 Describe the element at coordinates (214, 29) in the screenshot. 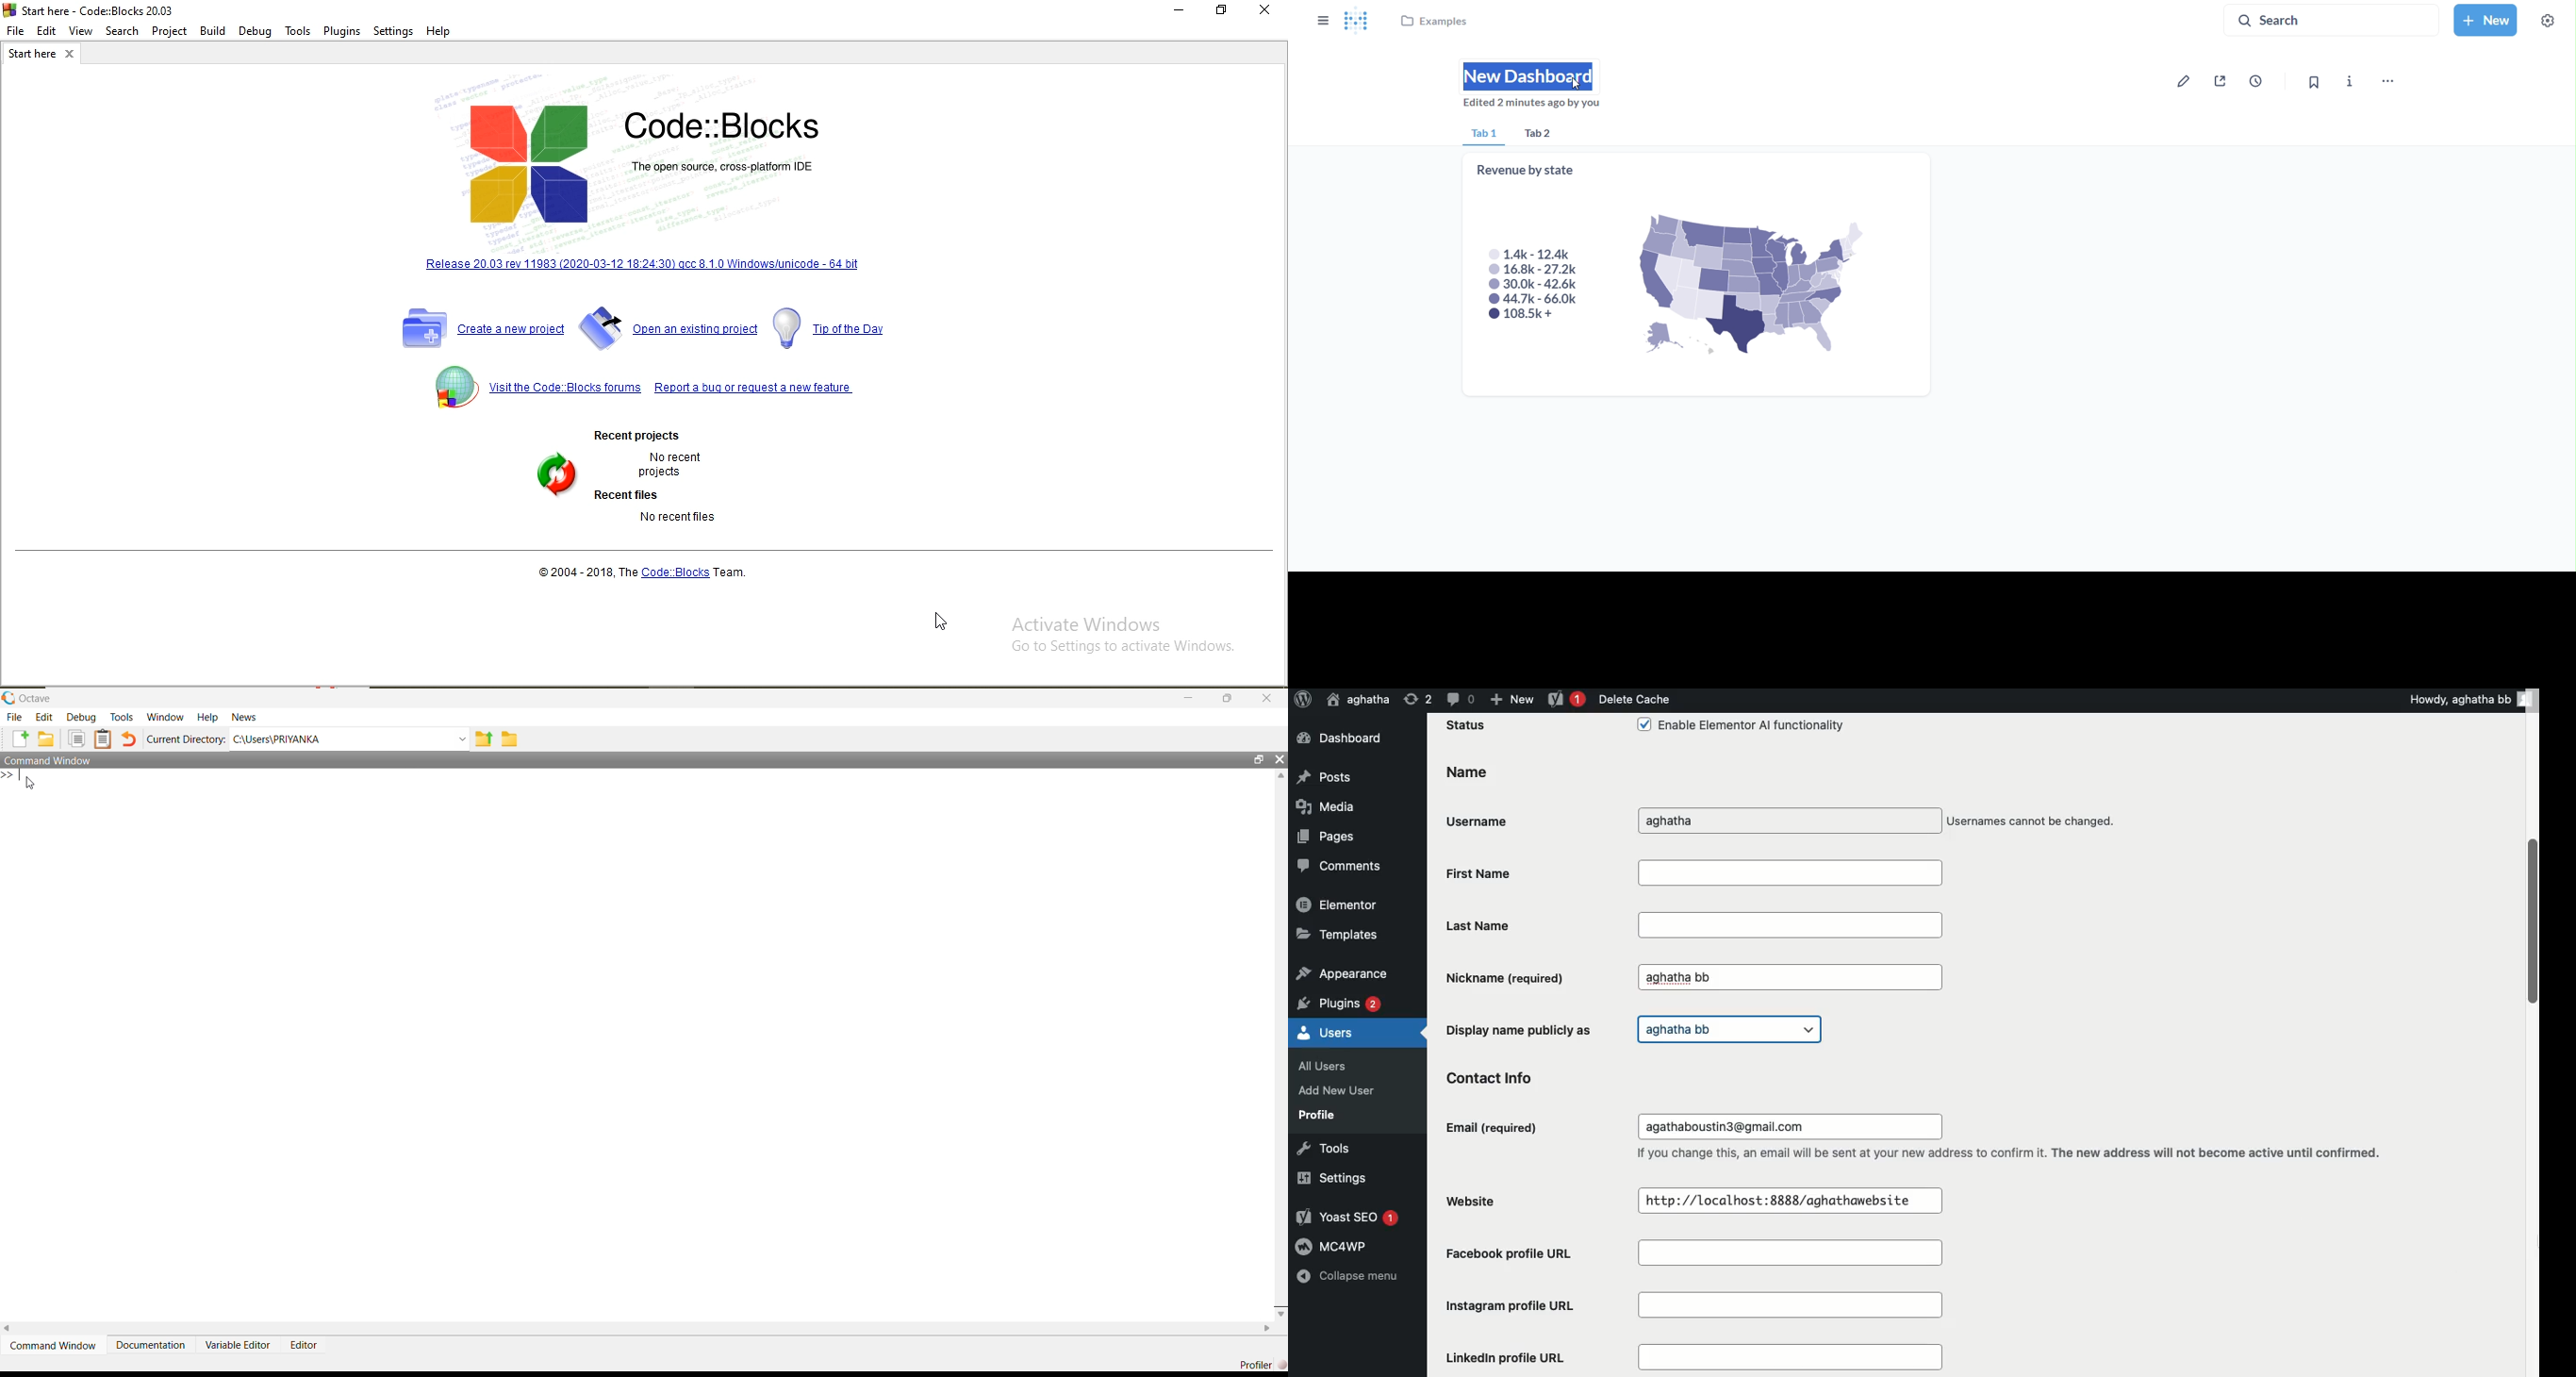

I see `Build ` at that location.